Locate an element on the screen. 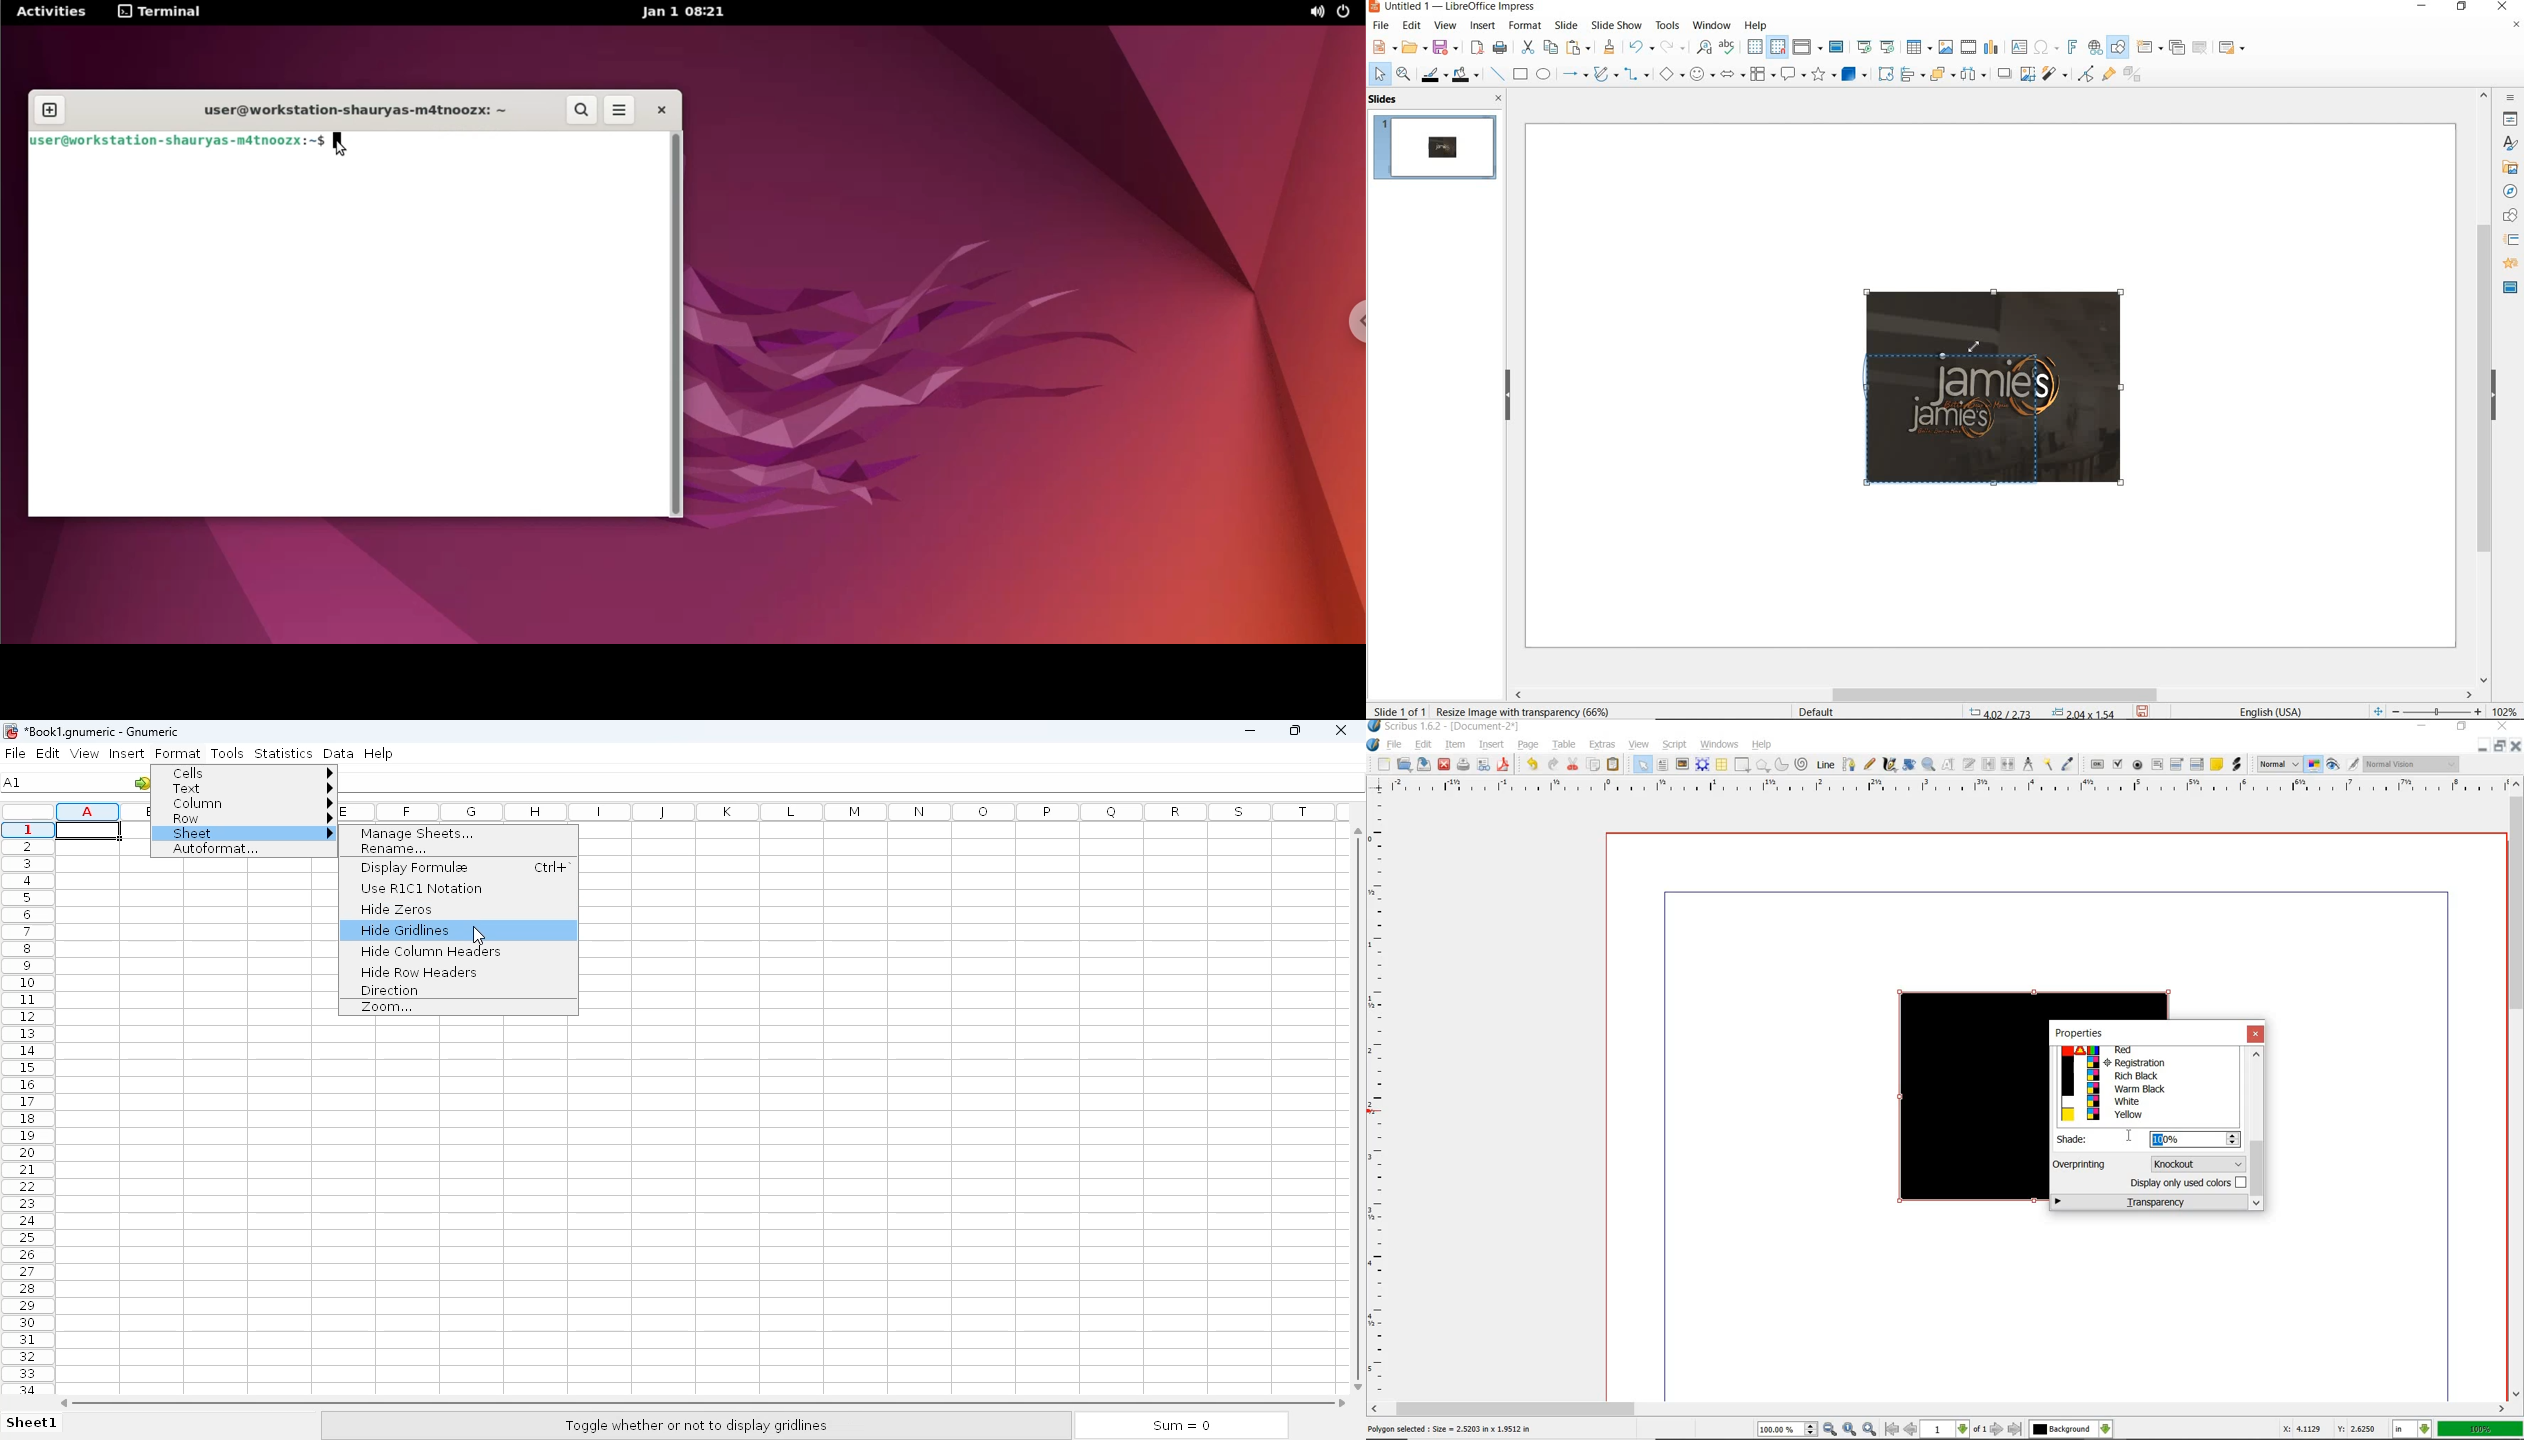  fill color is located at coordinates (1467, 75).